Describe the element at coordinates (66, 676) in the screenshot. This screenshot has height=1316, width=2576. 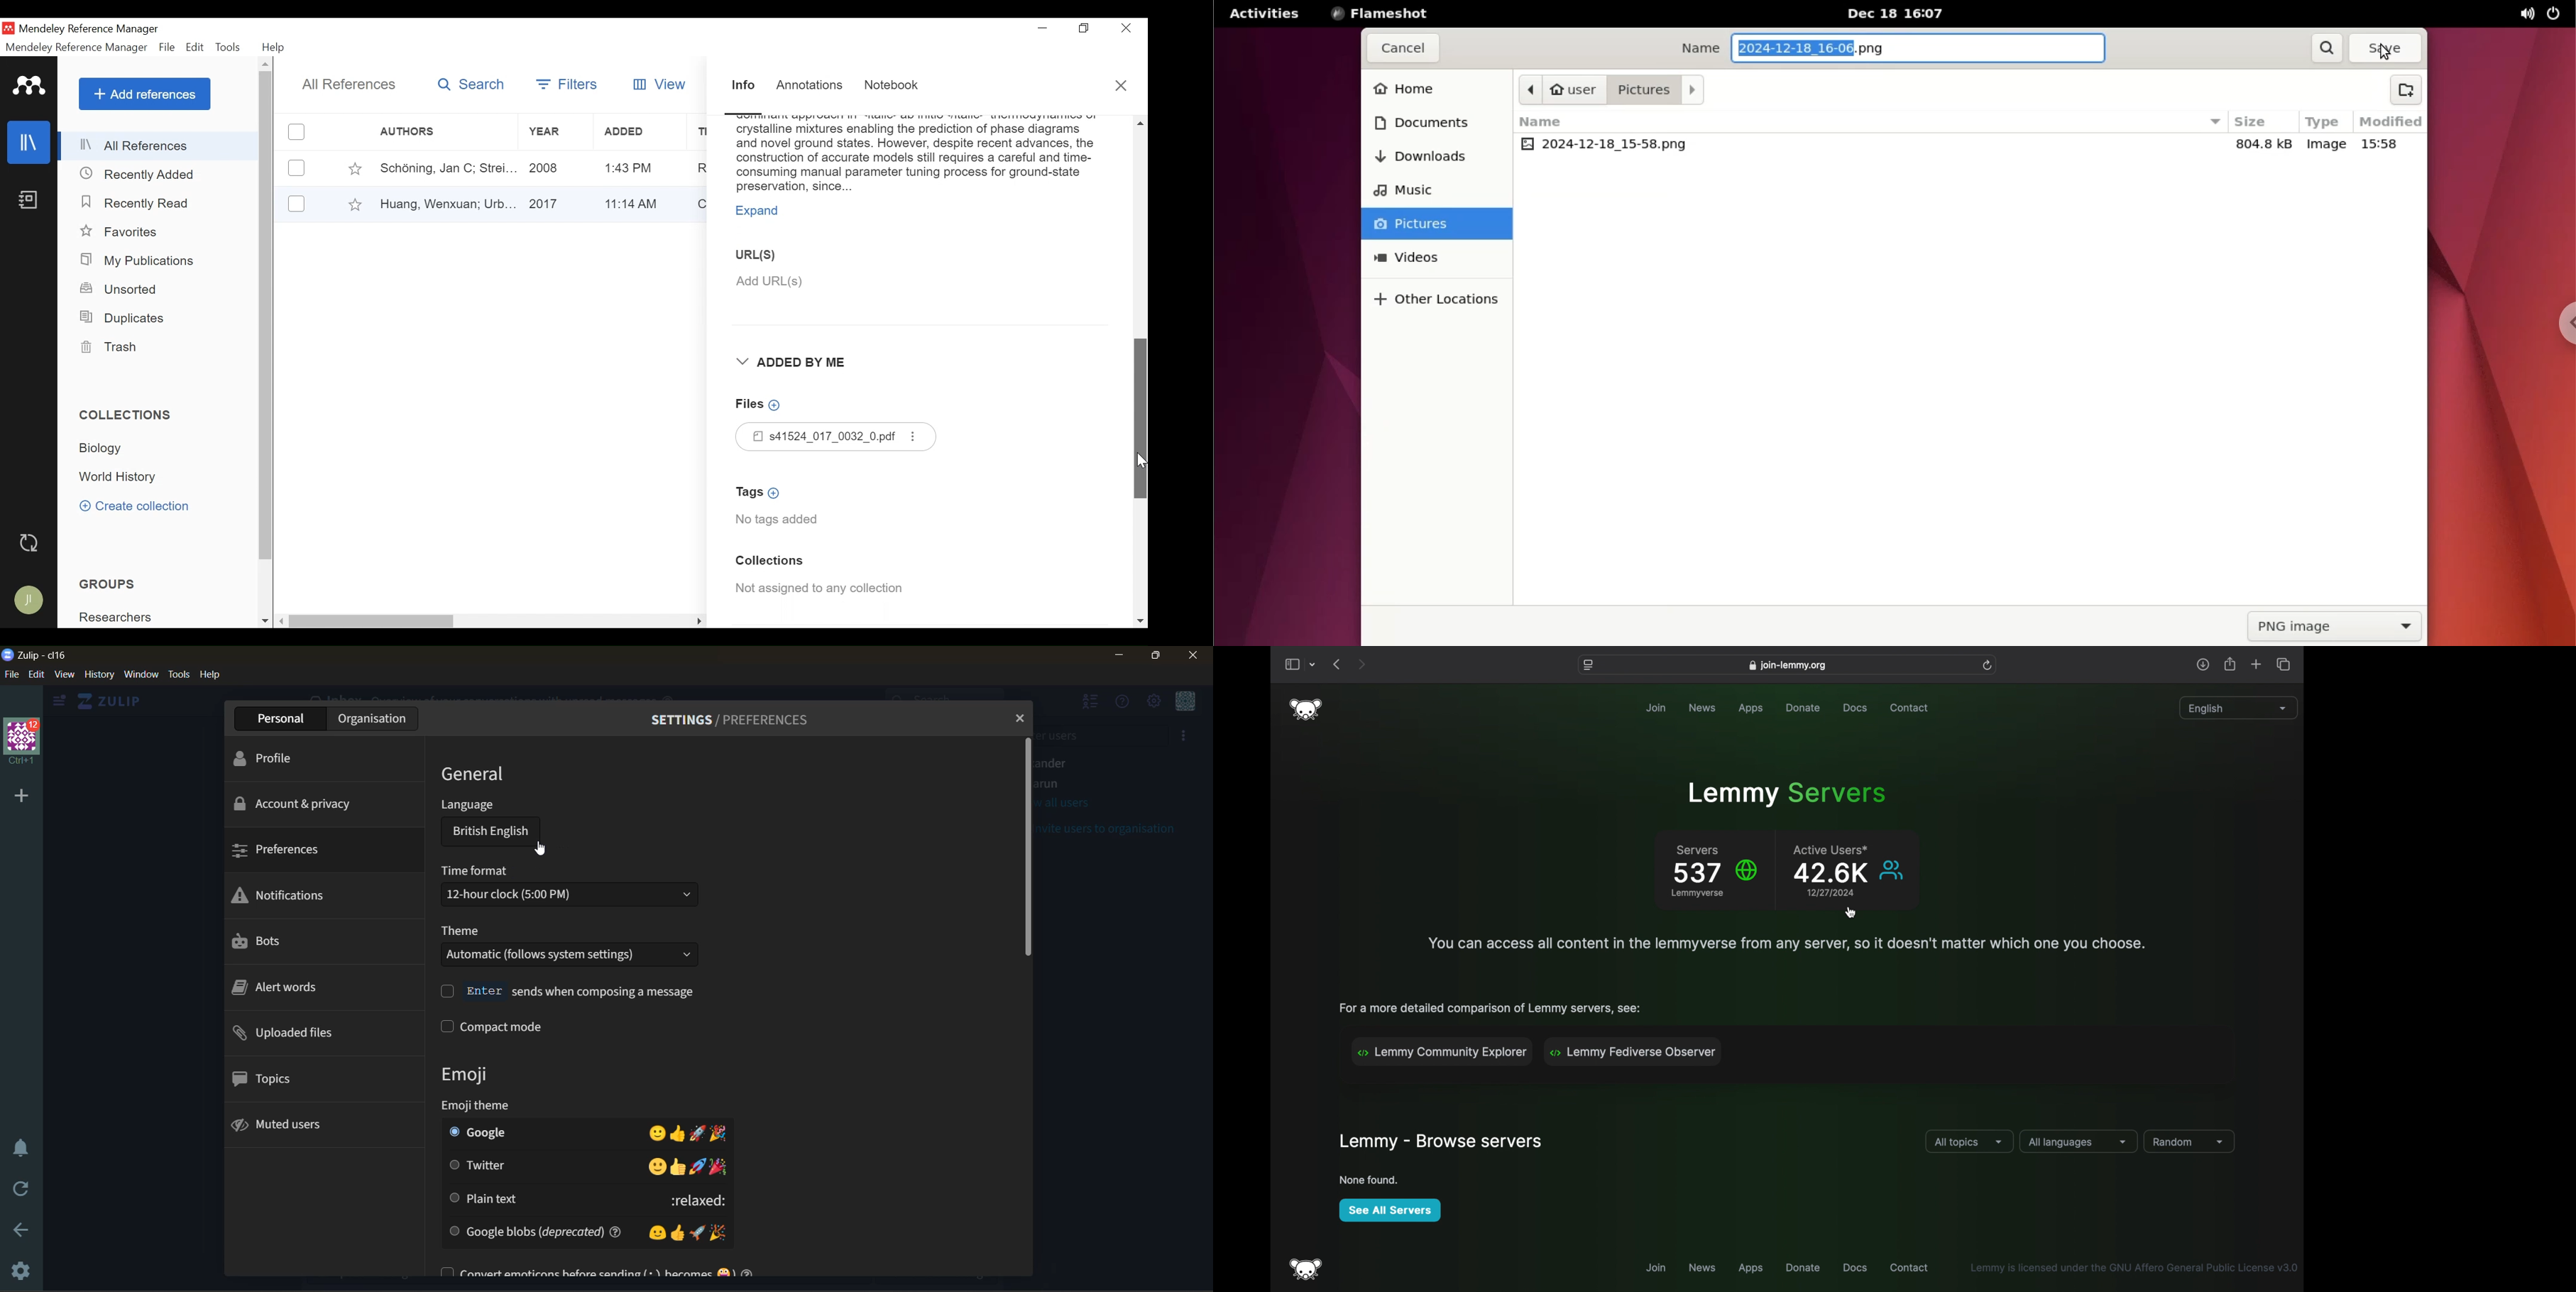
I see `view` at that location.